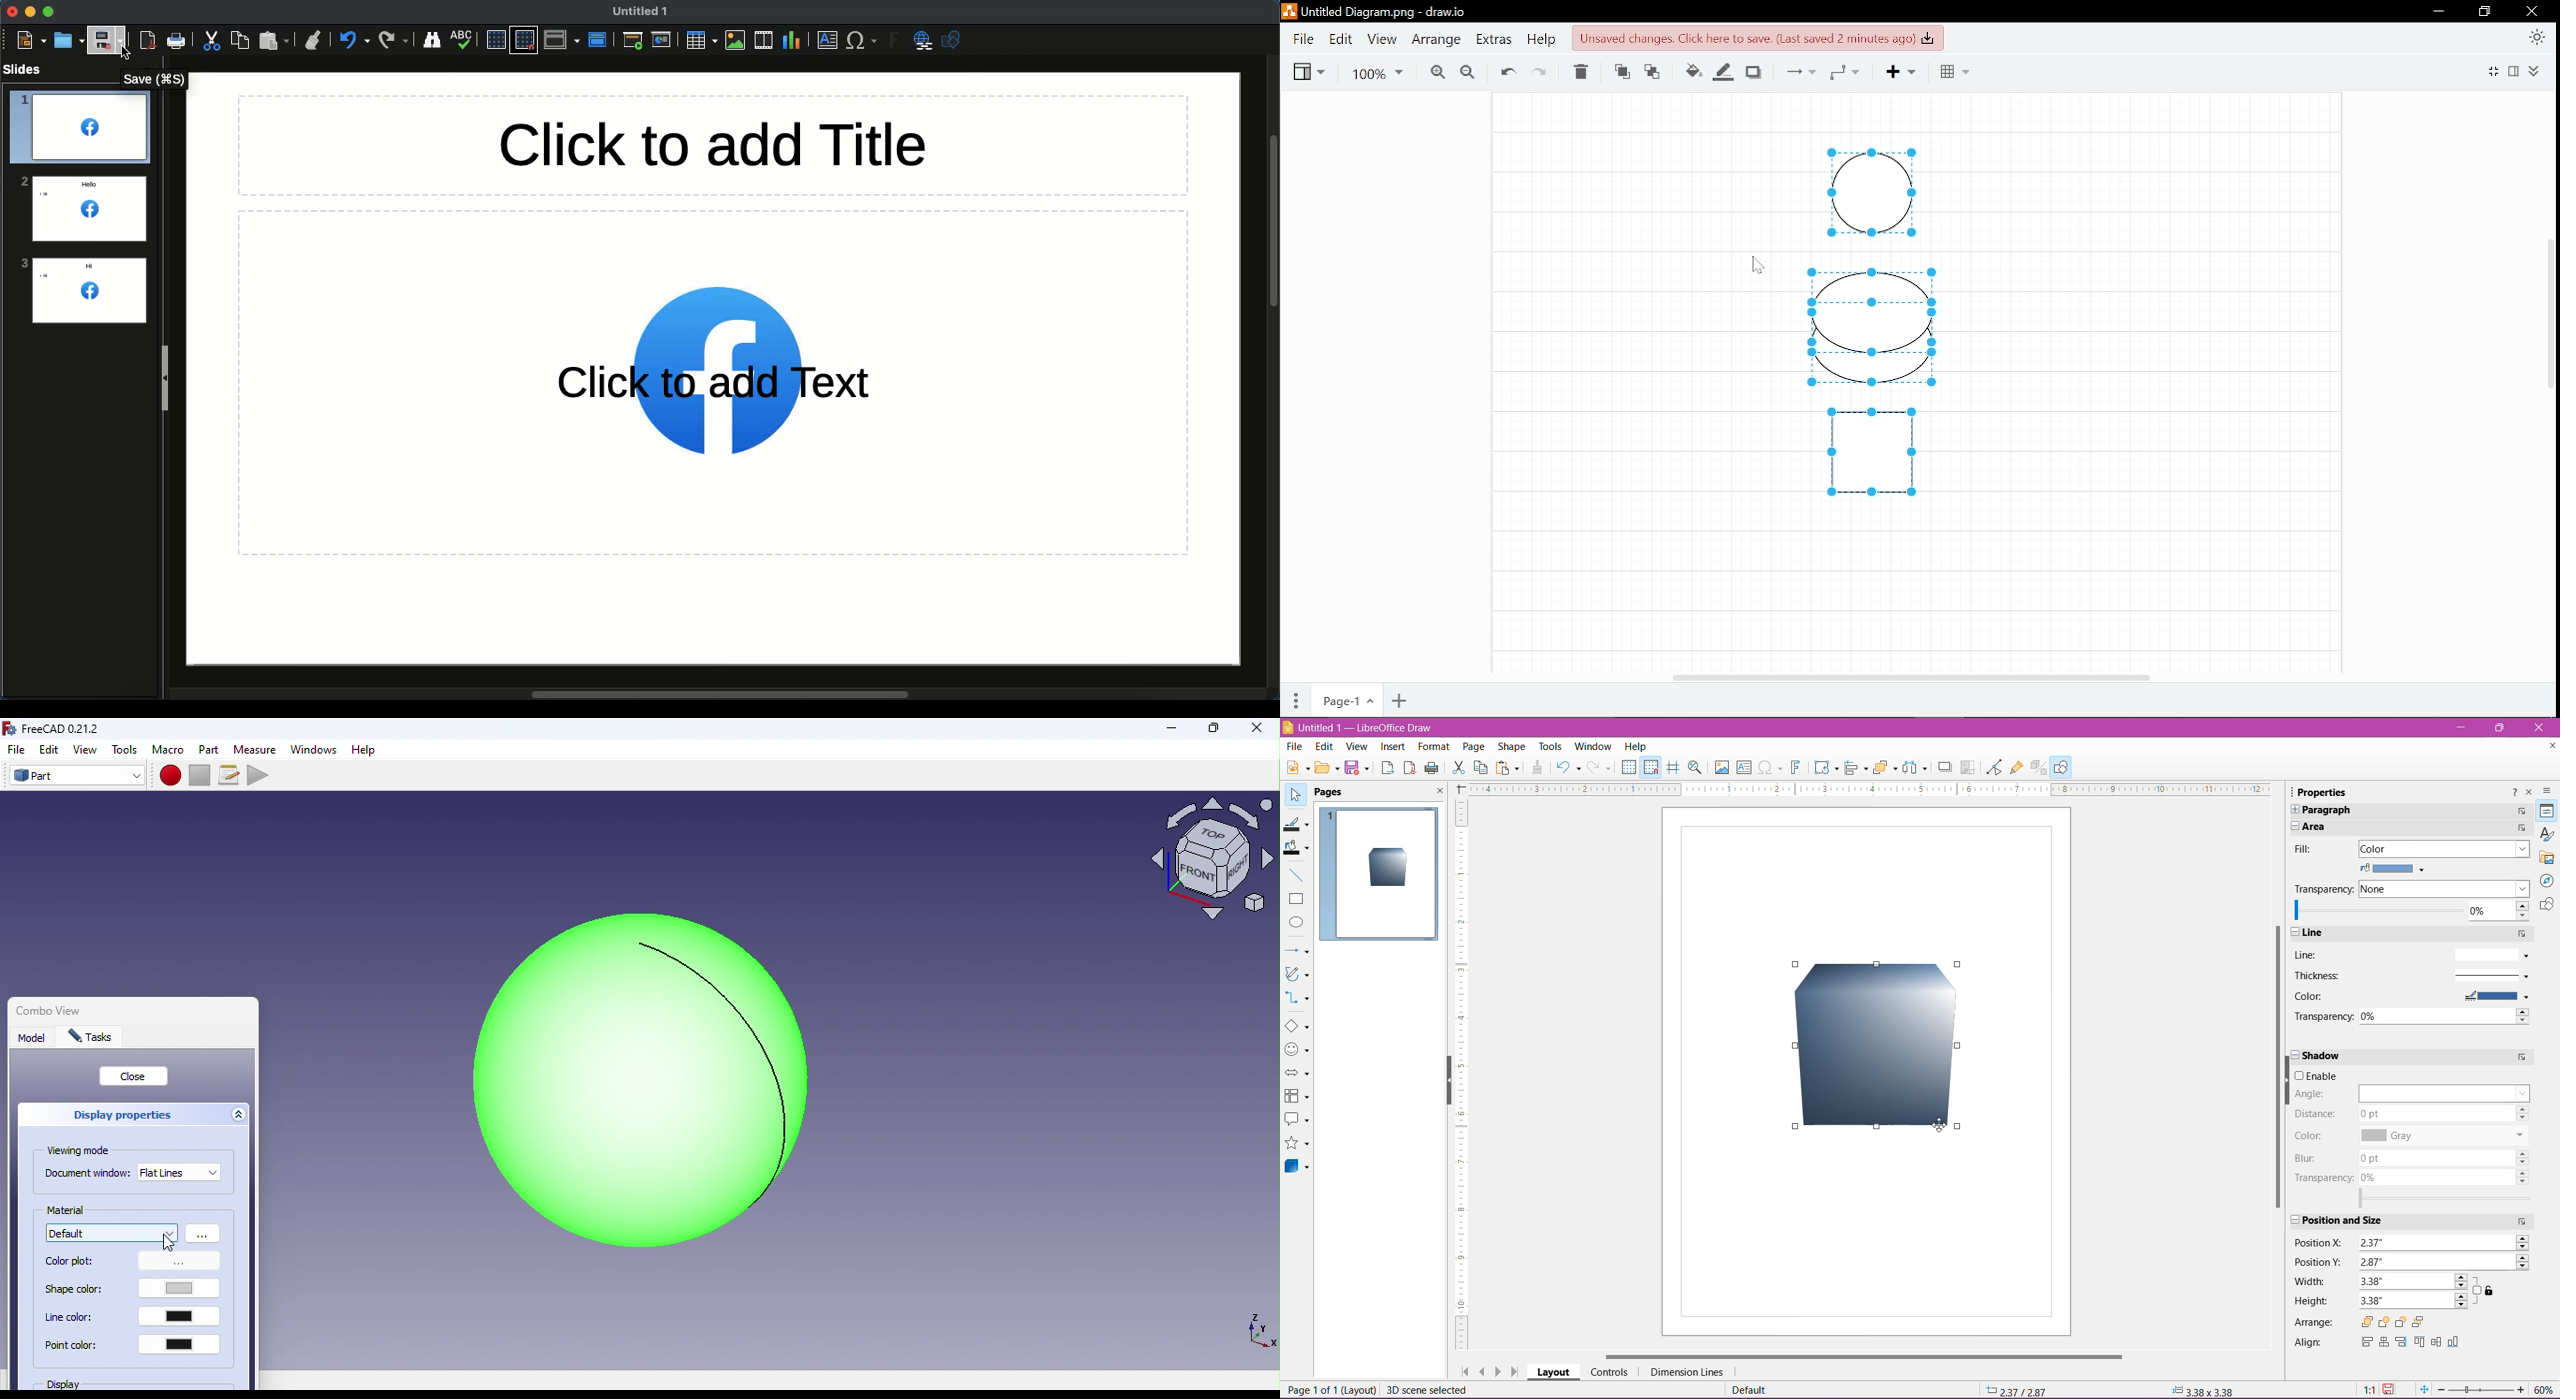  Describe the element at coordinates (2545, 881) in the screenshot. I see `Navigator` at that location.